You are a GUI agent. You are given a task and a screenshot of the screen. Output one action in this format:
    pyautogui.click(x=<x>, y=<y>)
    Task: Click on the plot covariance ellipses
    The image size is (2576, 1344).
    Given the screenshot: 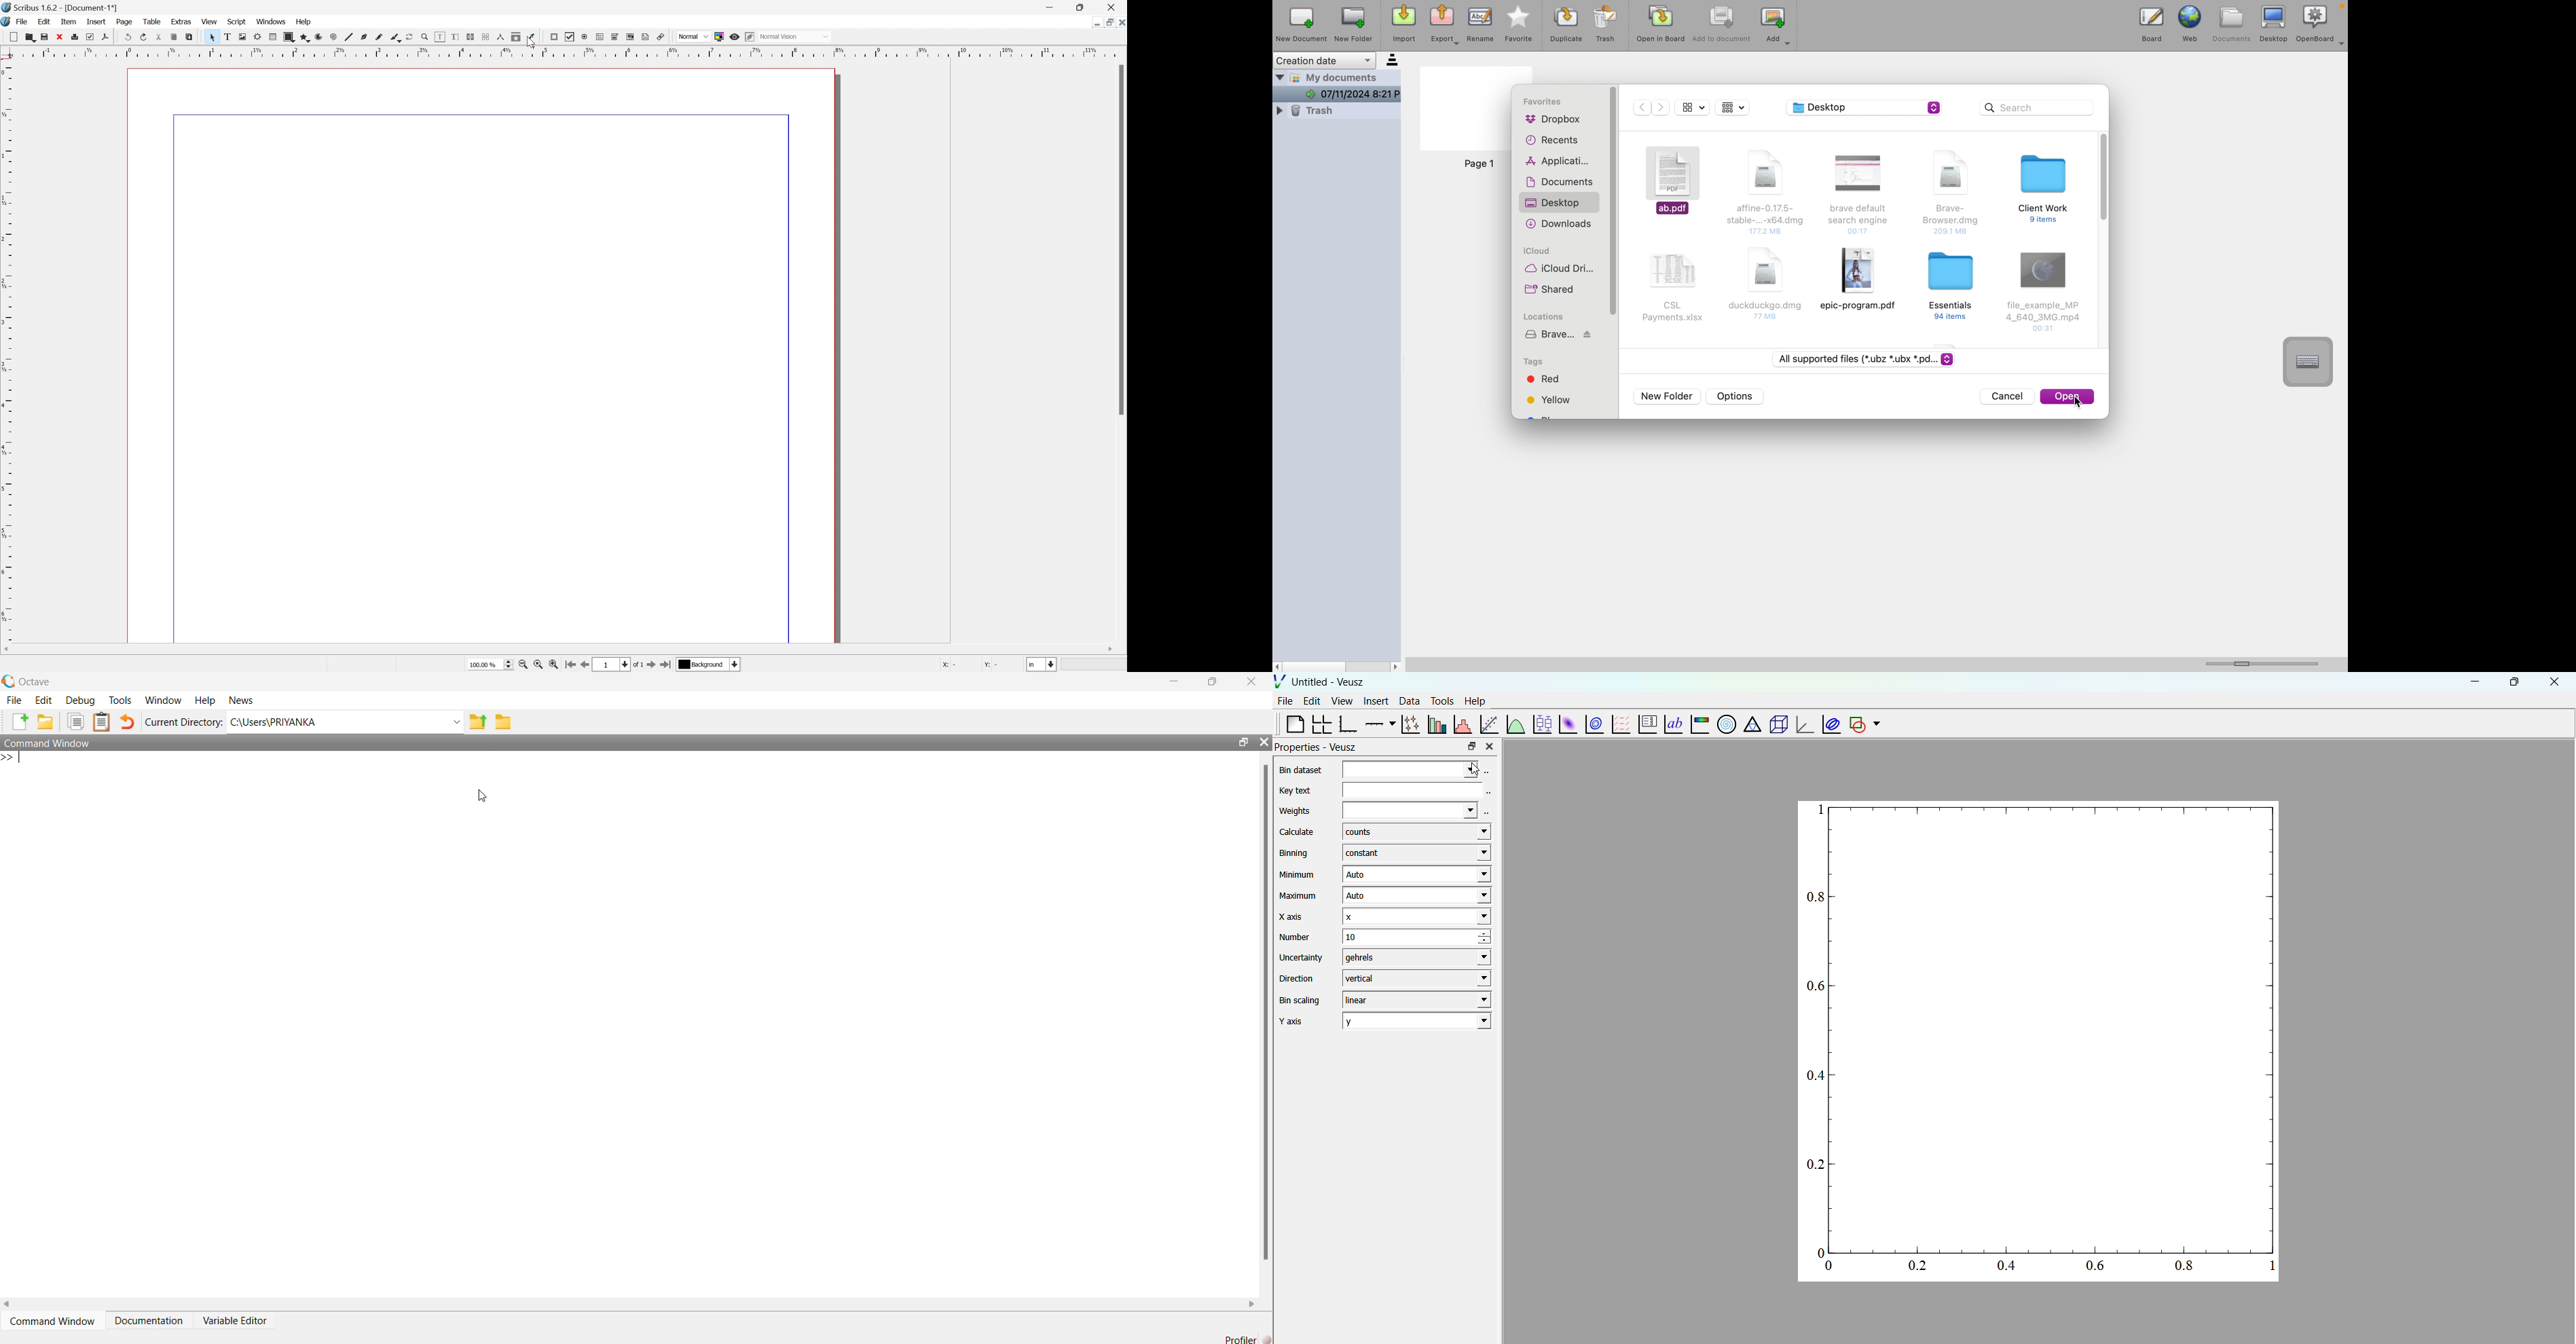 What is the action you would take?
    pyautogui.click(x=1829, y=724)
    